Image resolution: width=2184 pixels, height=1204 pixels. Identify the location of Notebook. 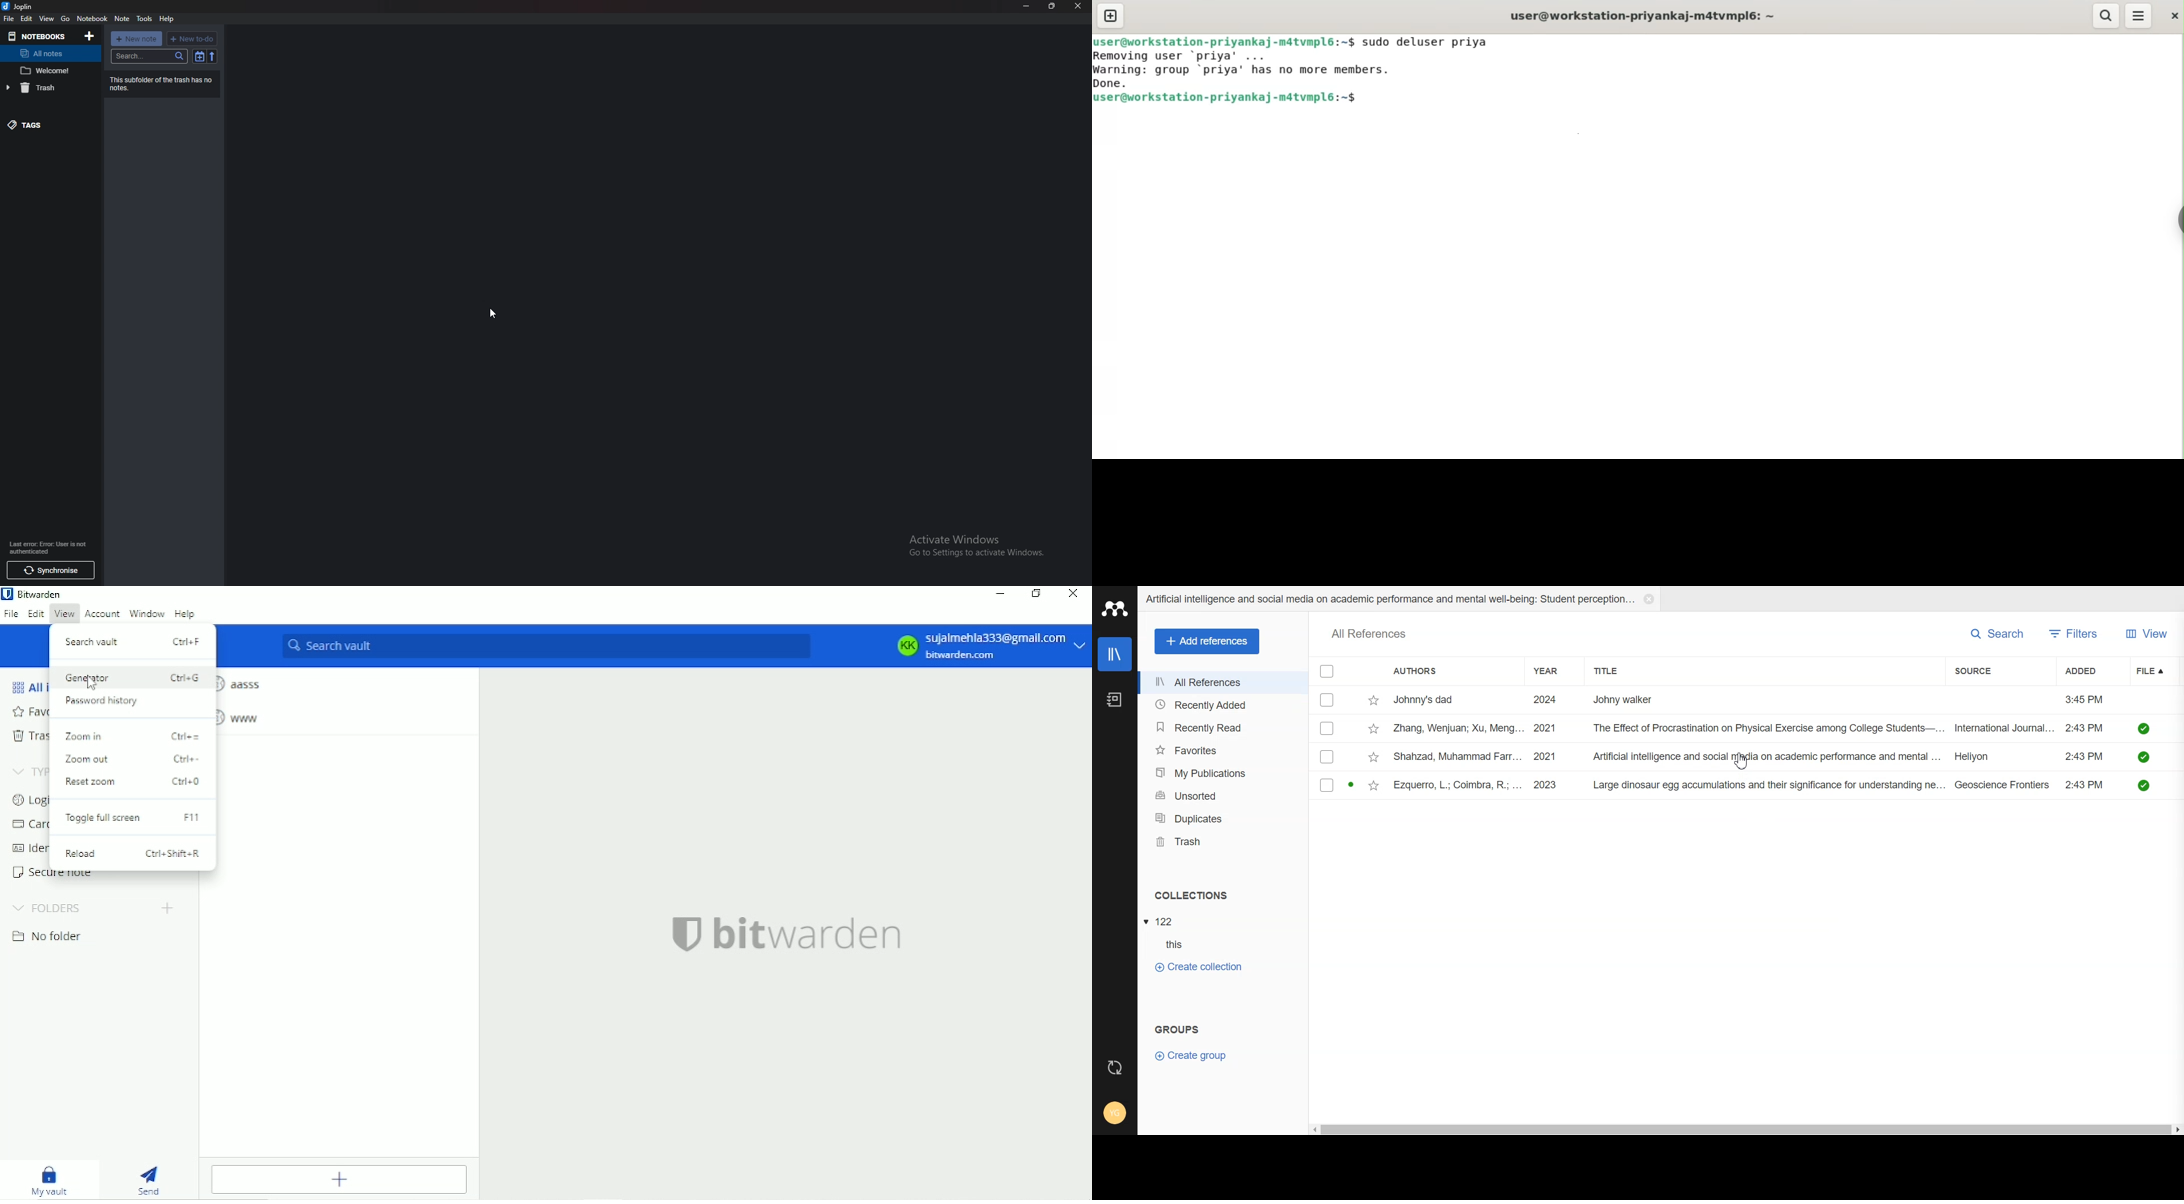
(93, 19).